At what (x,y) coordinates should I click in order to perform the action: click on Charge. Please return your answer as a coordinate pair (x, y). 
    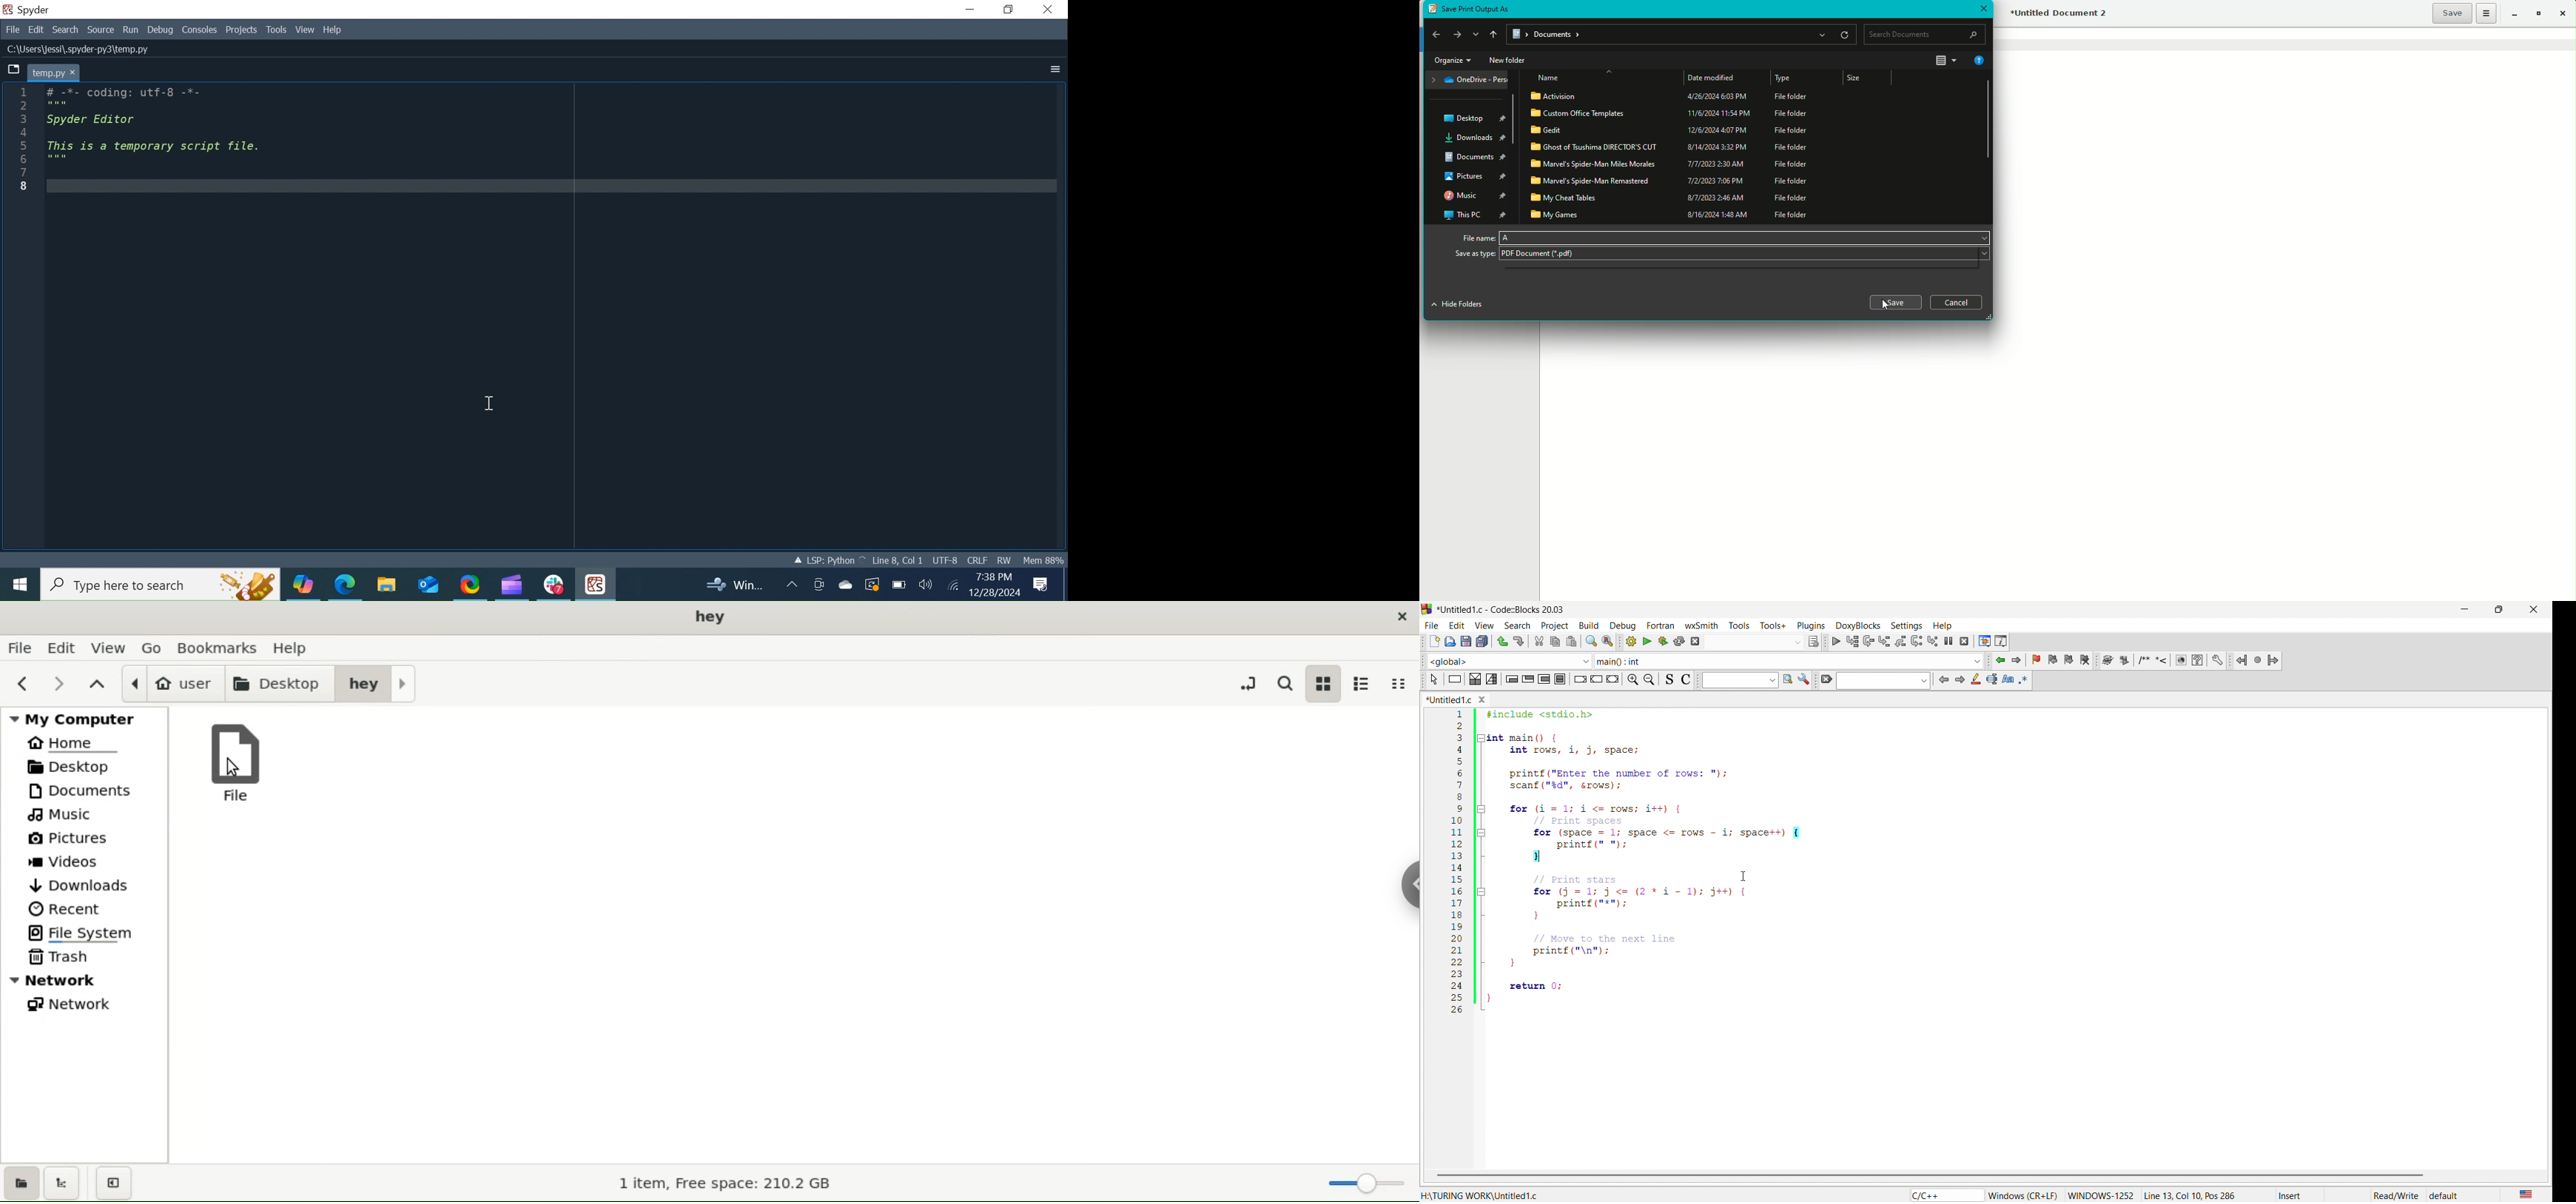
    Looking at the image, I should click on (897, 585).